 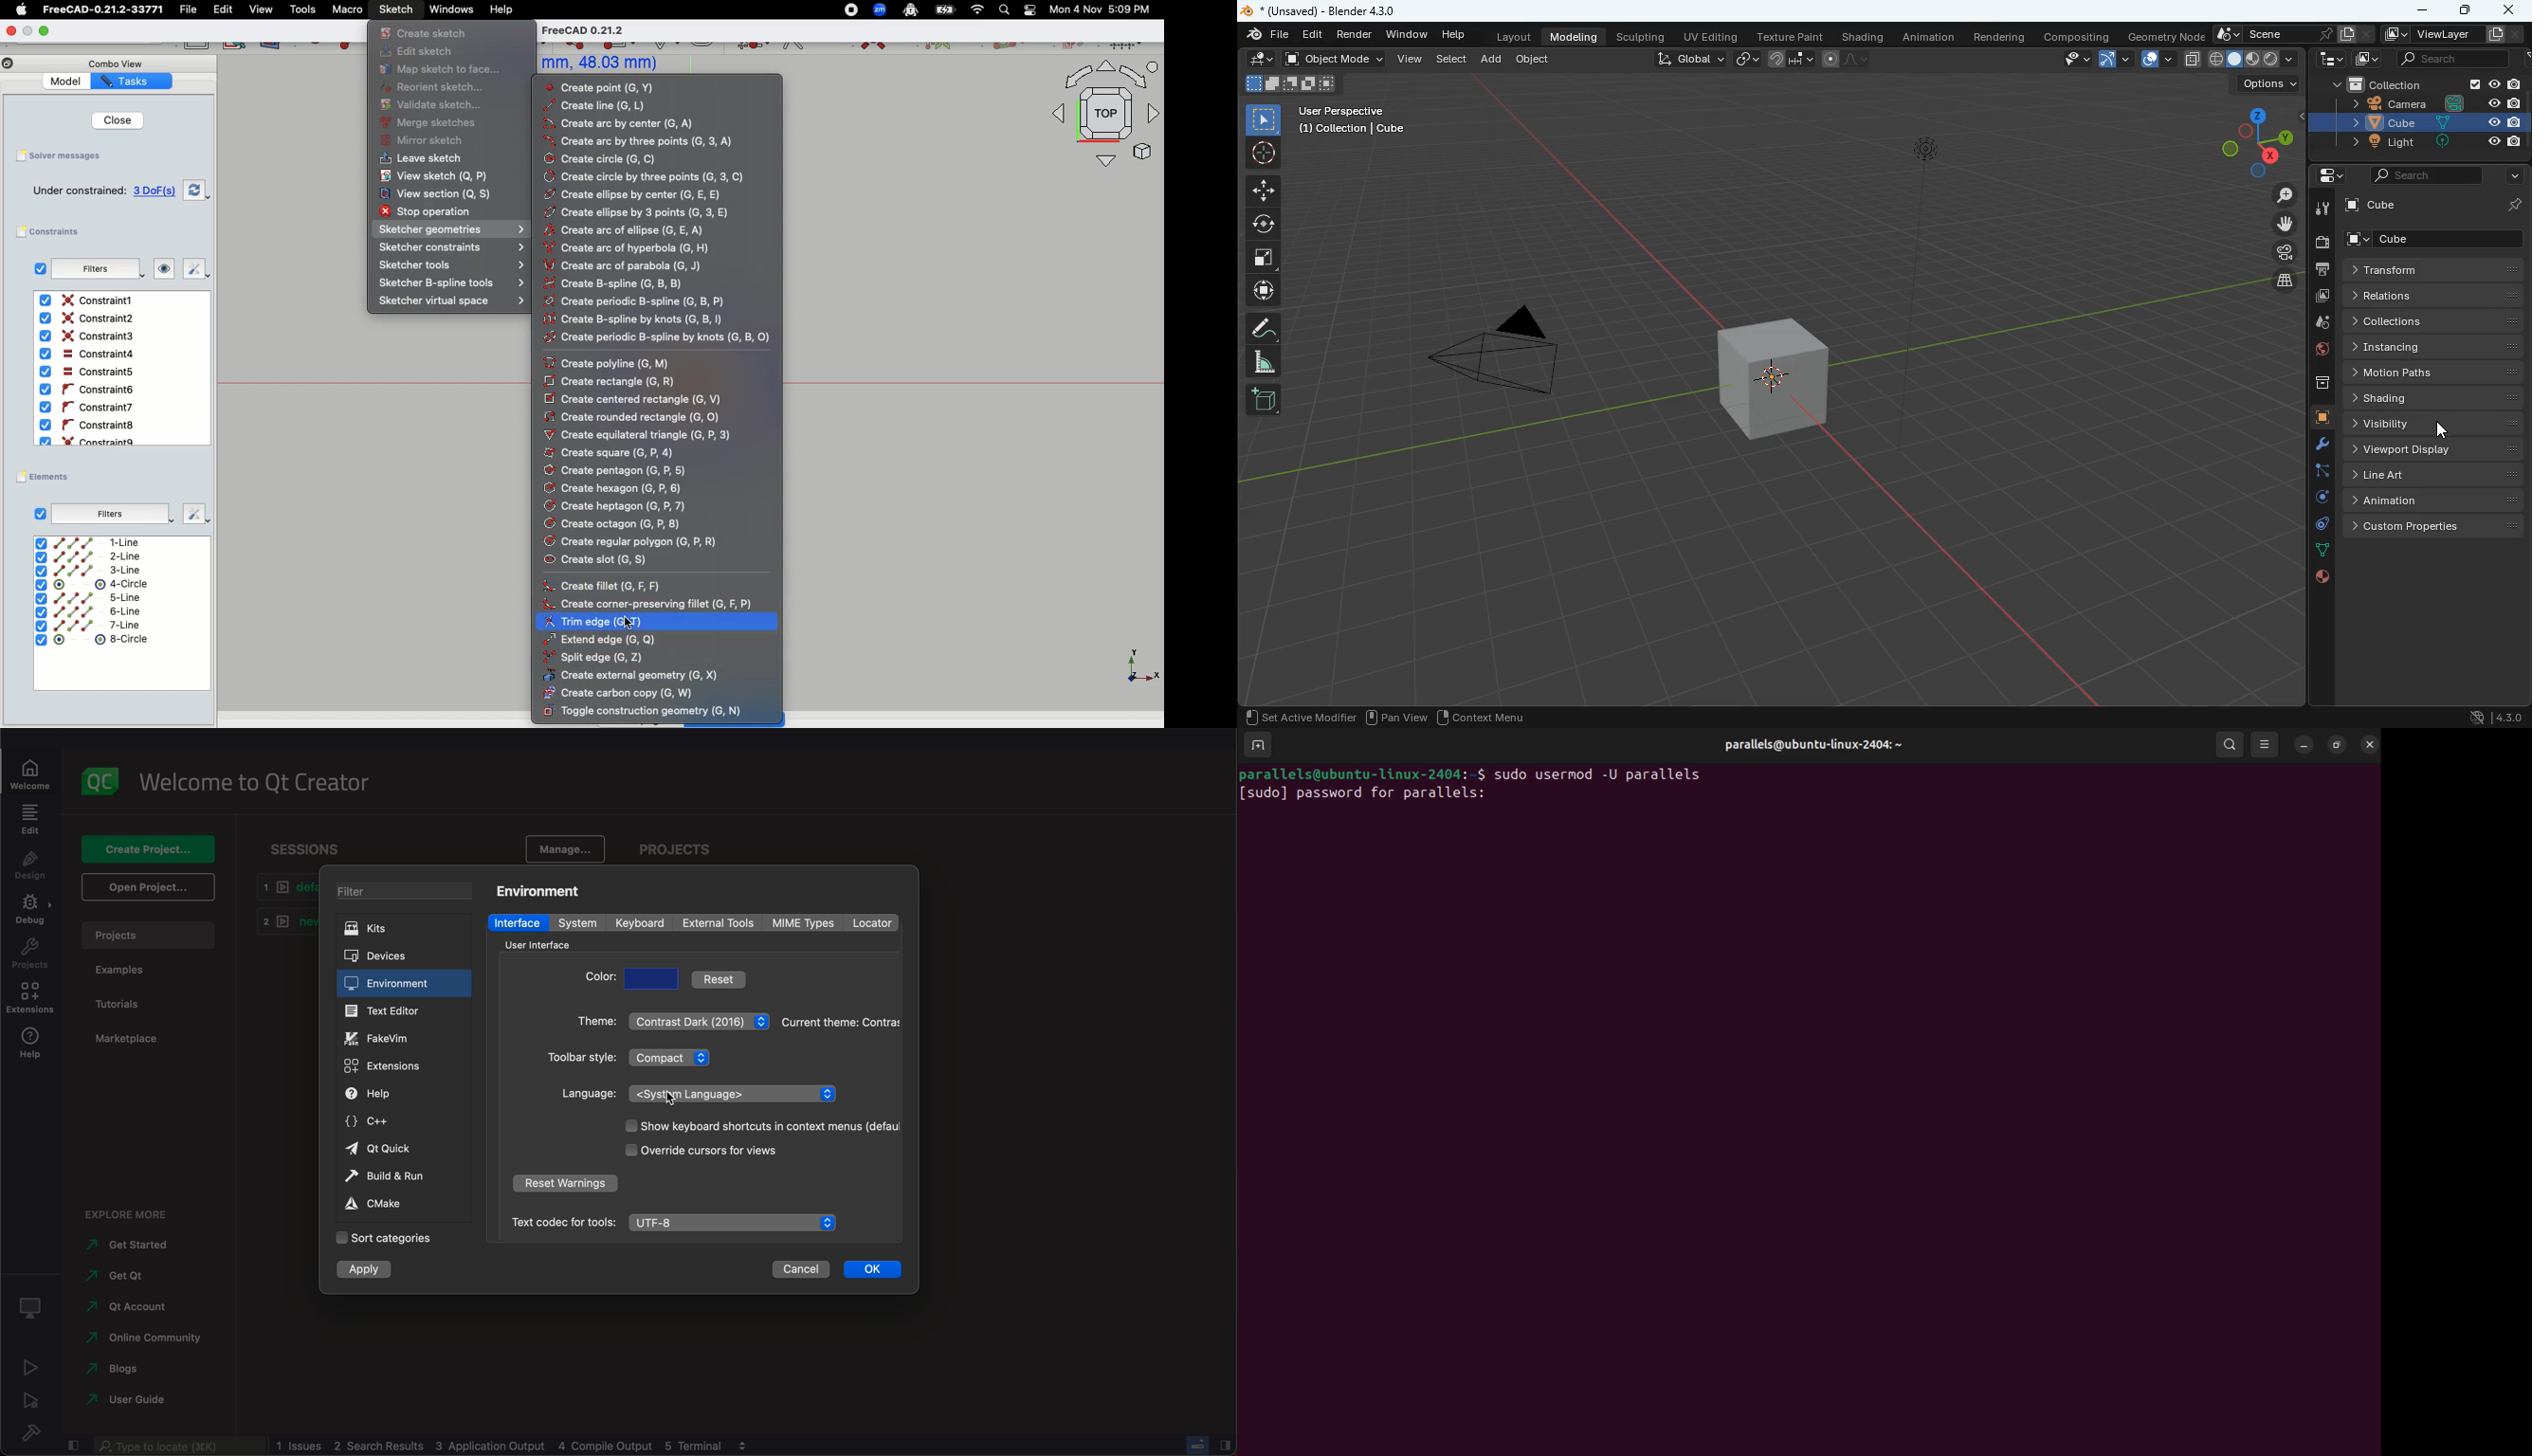 What do you see at coordinates (653, 603) in the screenshot?
I see `Create corner preserving fillet(G, F, P)` at bounding box center [653, 603].